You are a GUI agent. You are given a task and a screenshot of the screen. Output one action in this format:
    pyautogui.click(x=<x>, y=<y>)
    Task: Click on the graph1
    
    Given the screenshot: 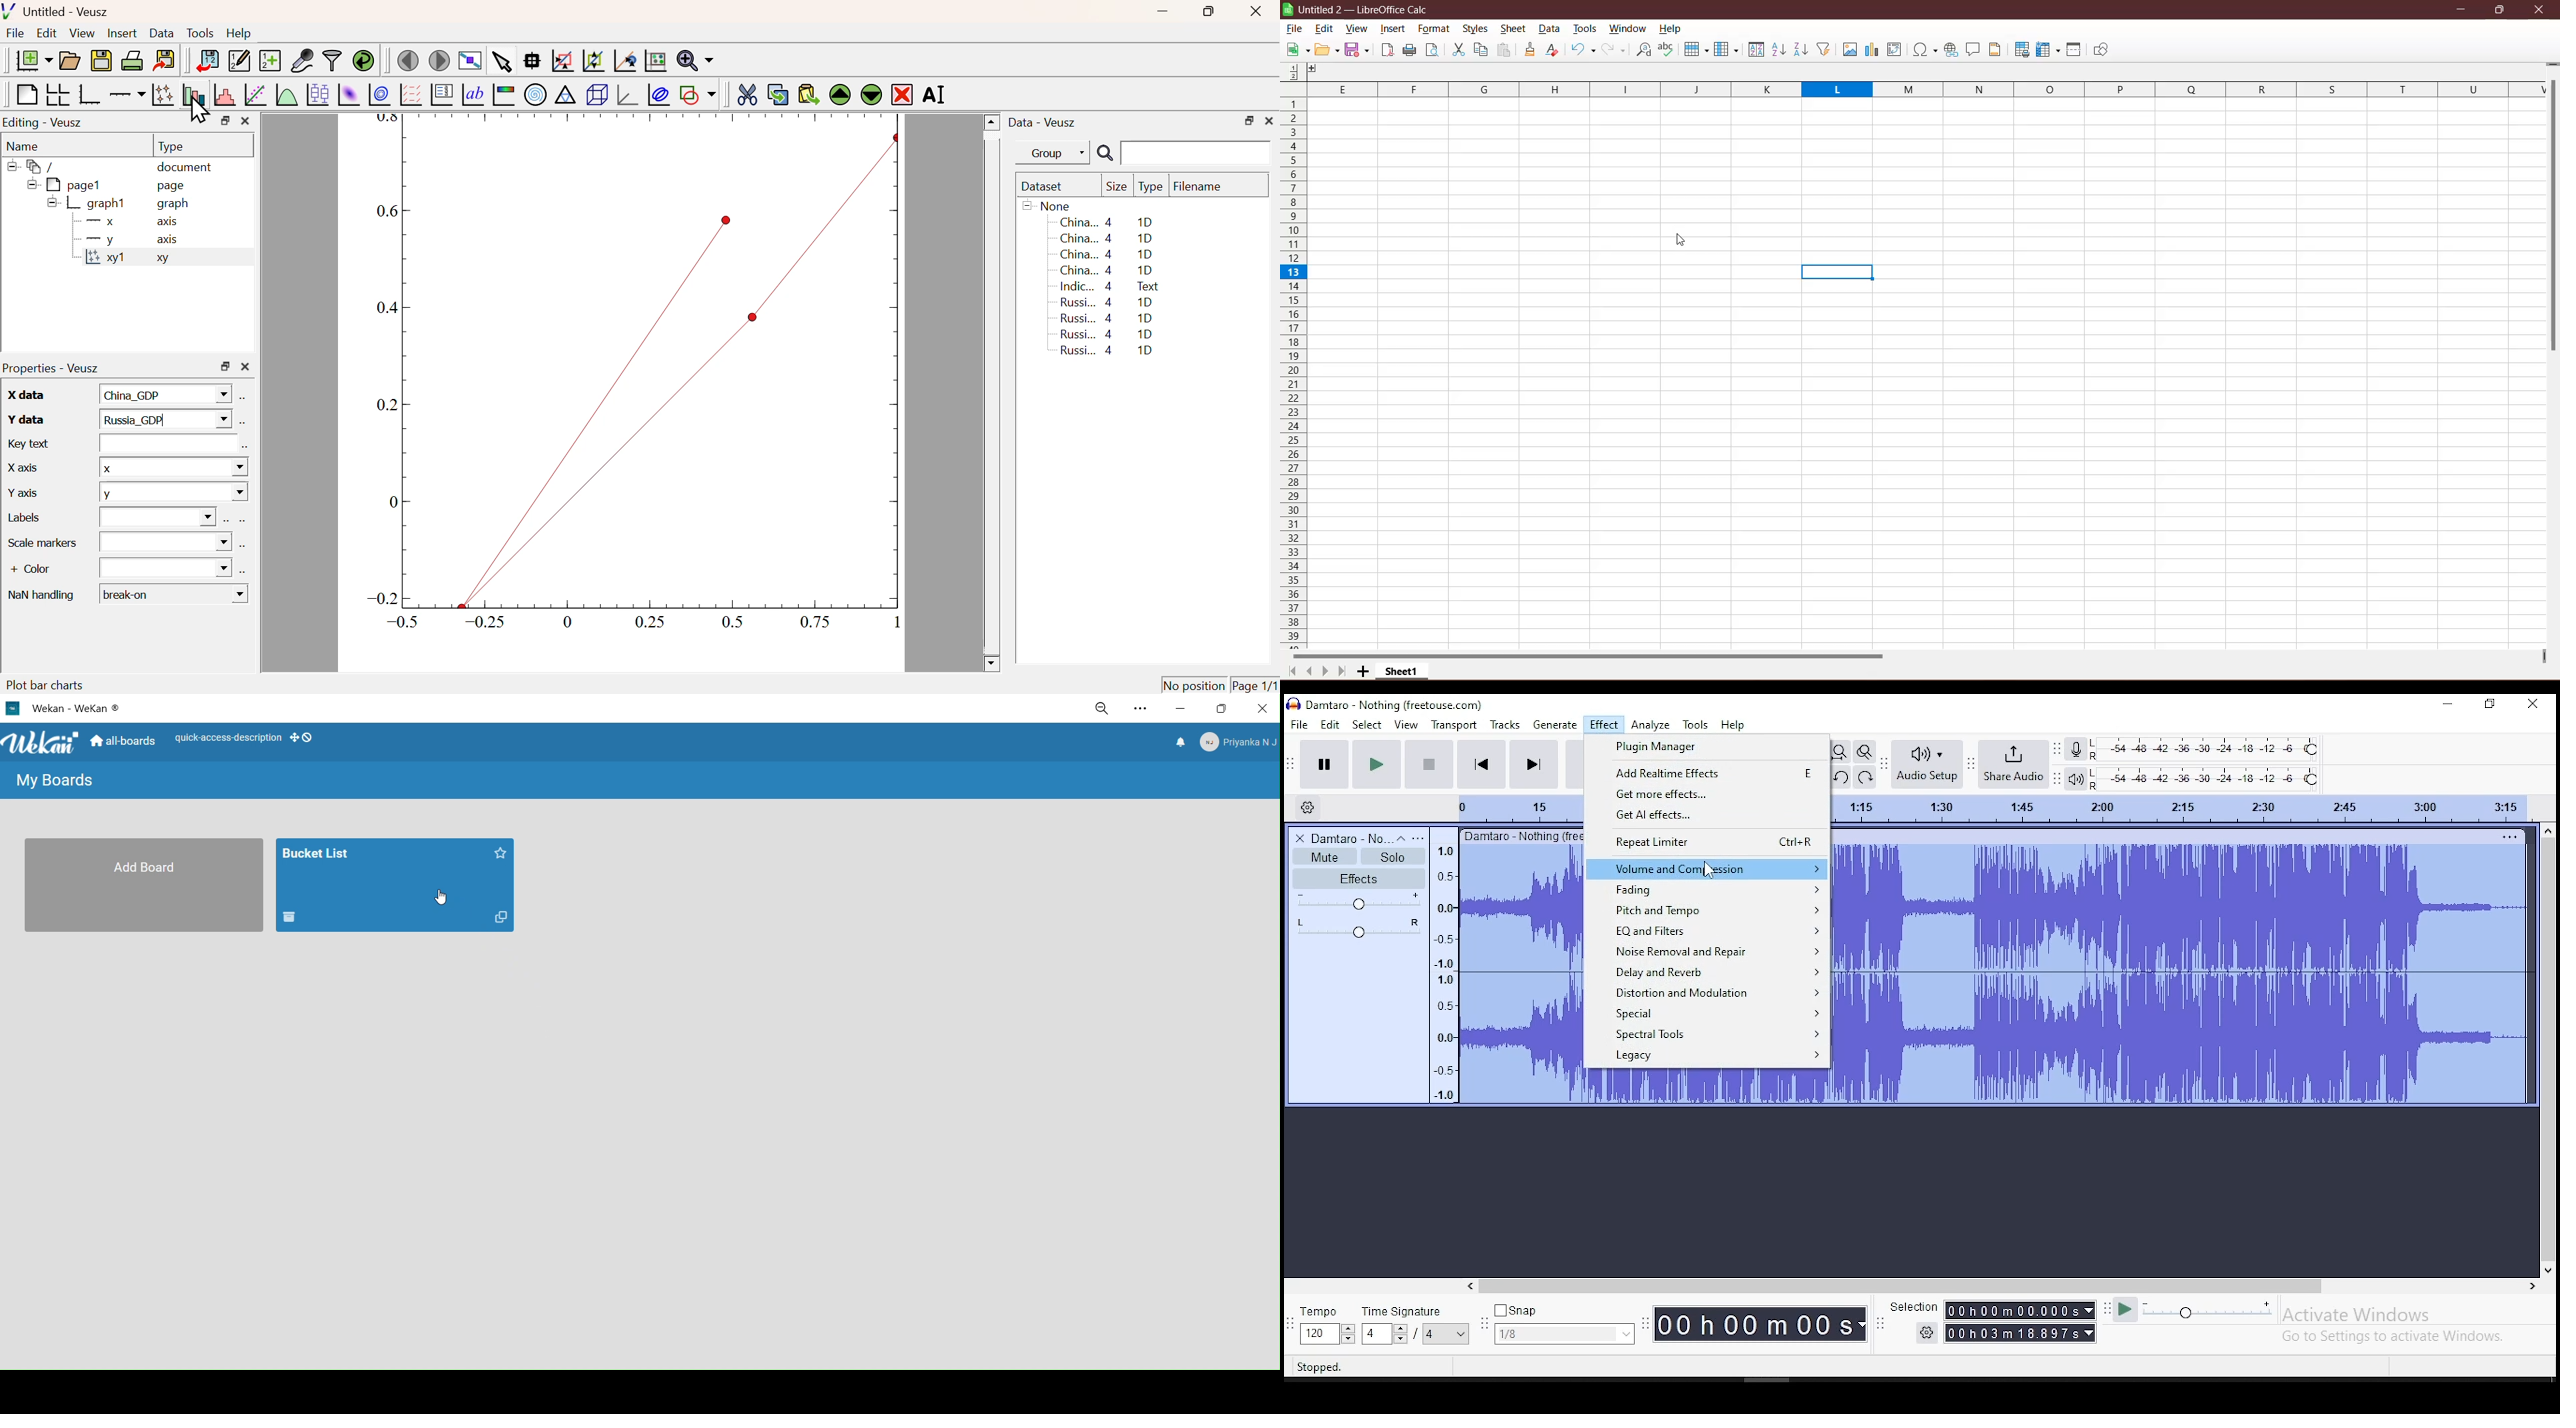 What is the action you would take?
    pyautogui.click(x=88, y=203)
    